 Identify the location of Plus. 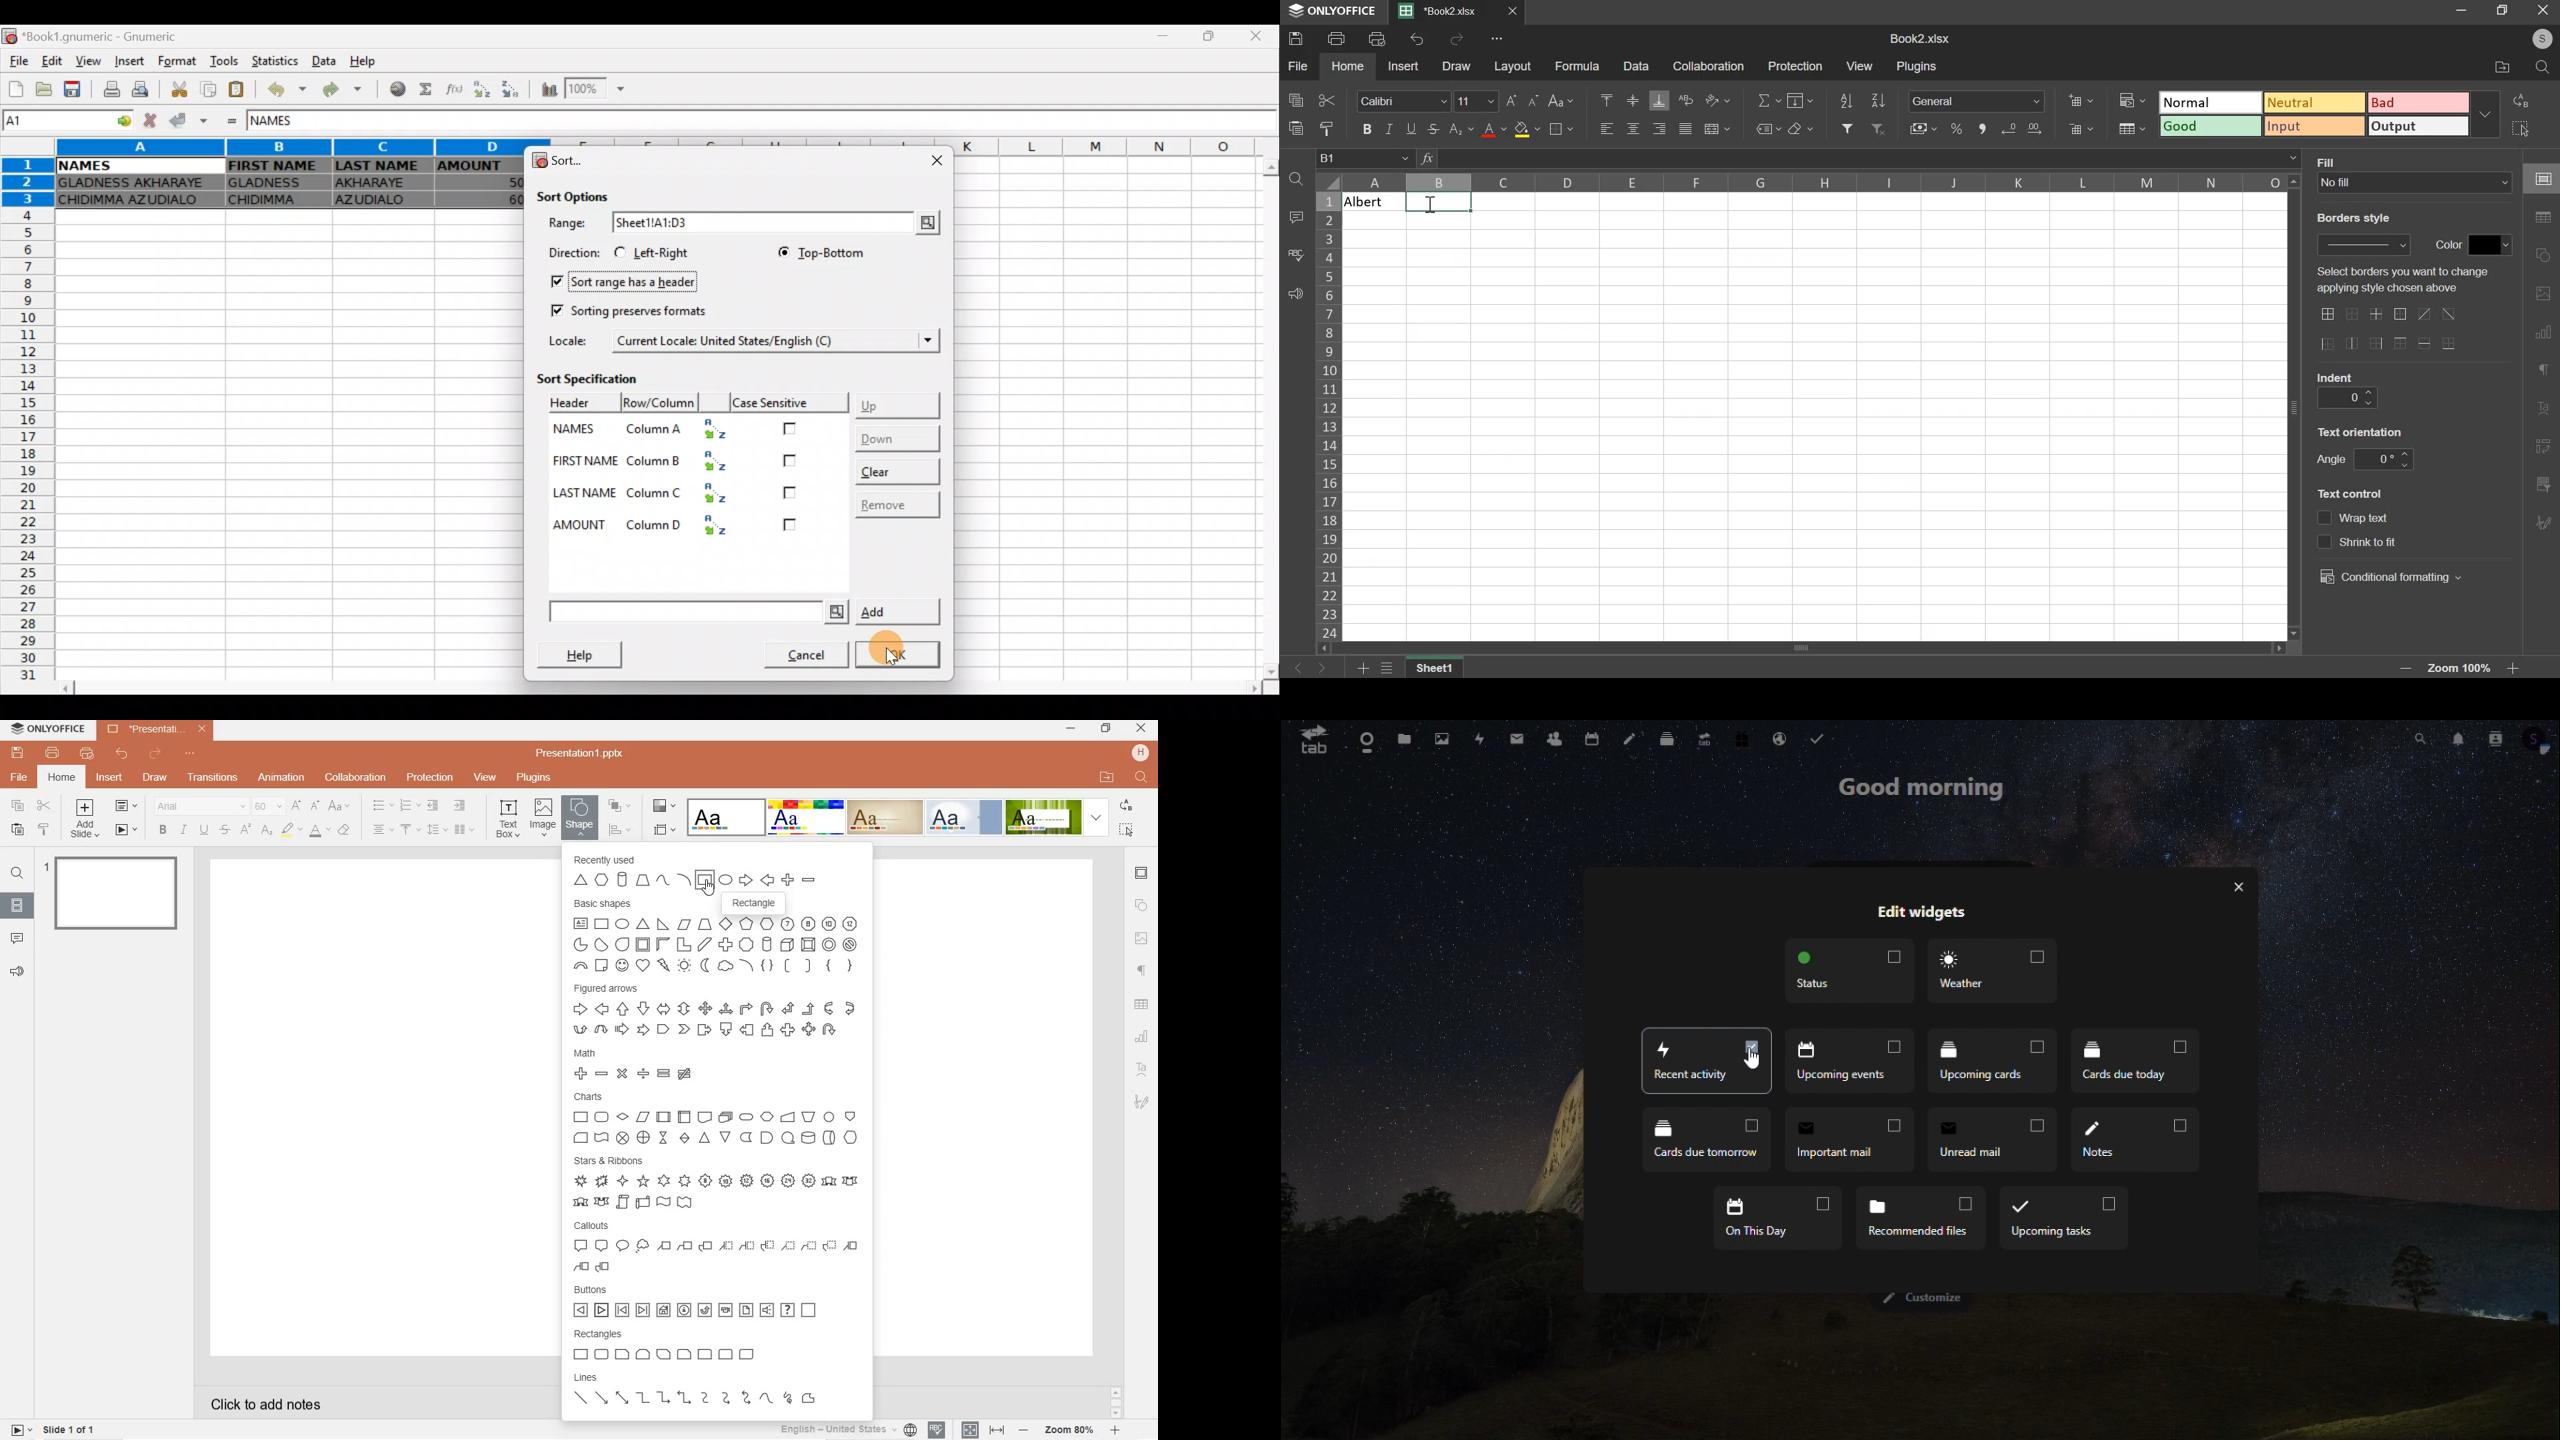
(582, 1075).